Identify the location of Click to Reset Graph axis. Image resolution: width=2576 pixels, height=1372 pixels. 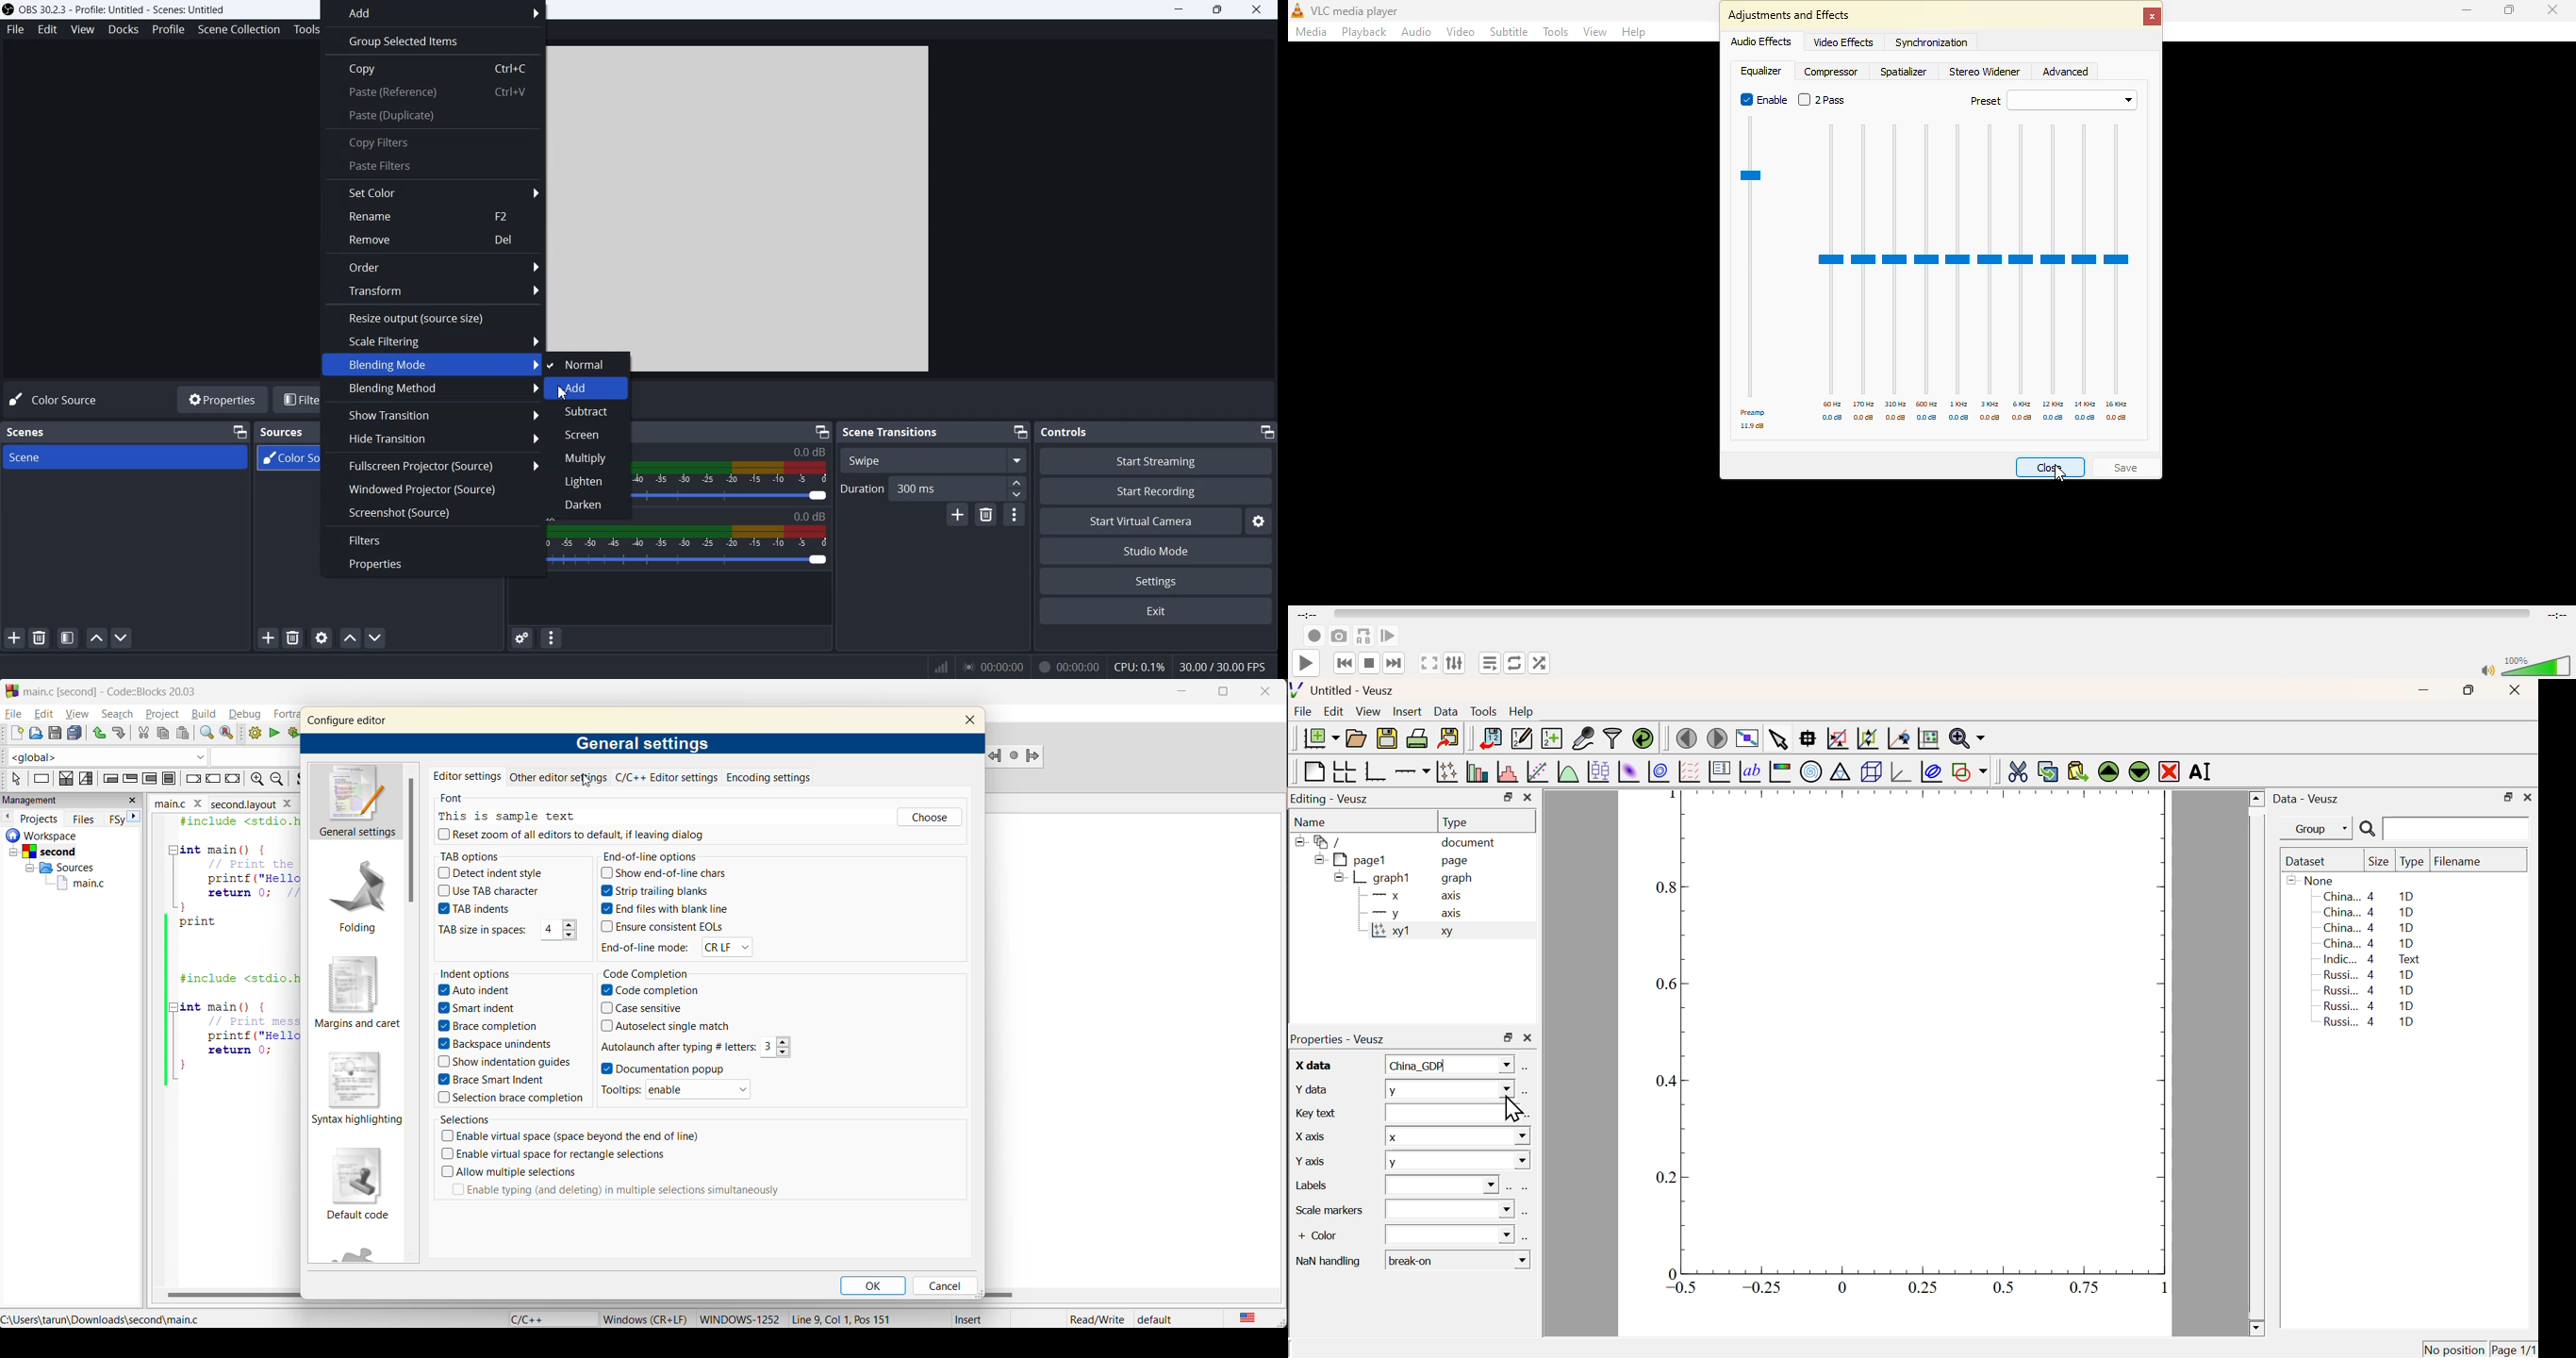
(1928, 737).